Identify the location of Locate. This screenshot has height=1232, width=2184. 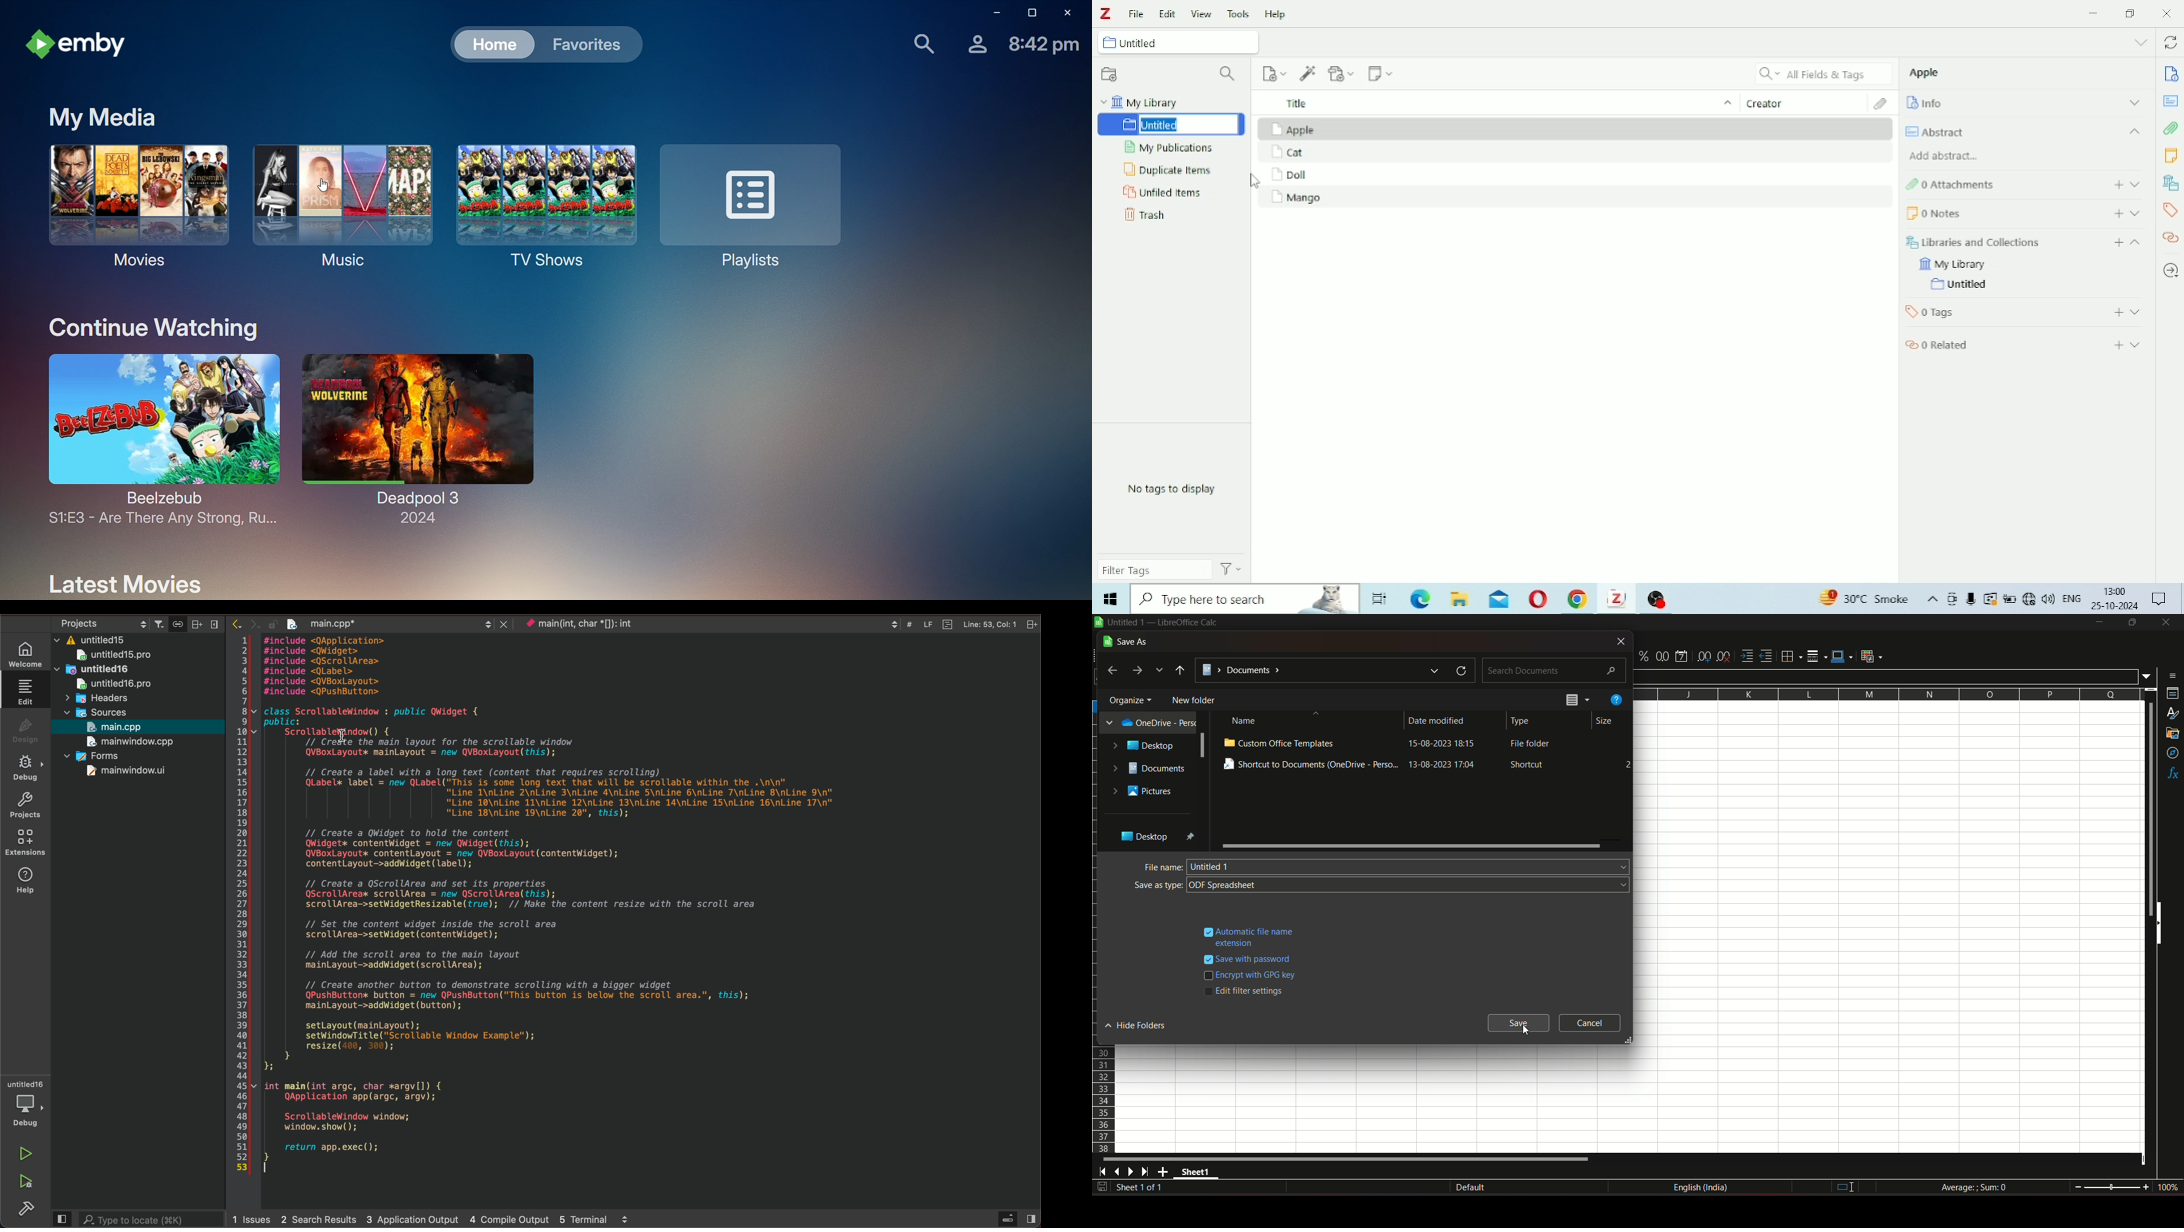
(2171, 271).